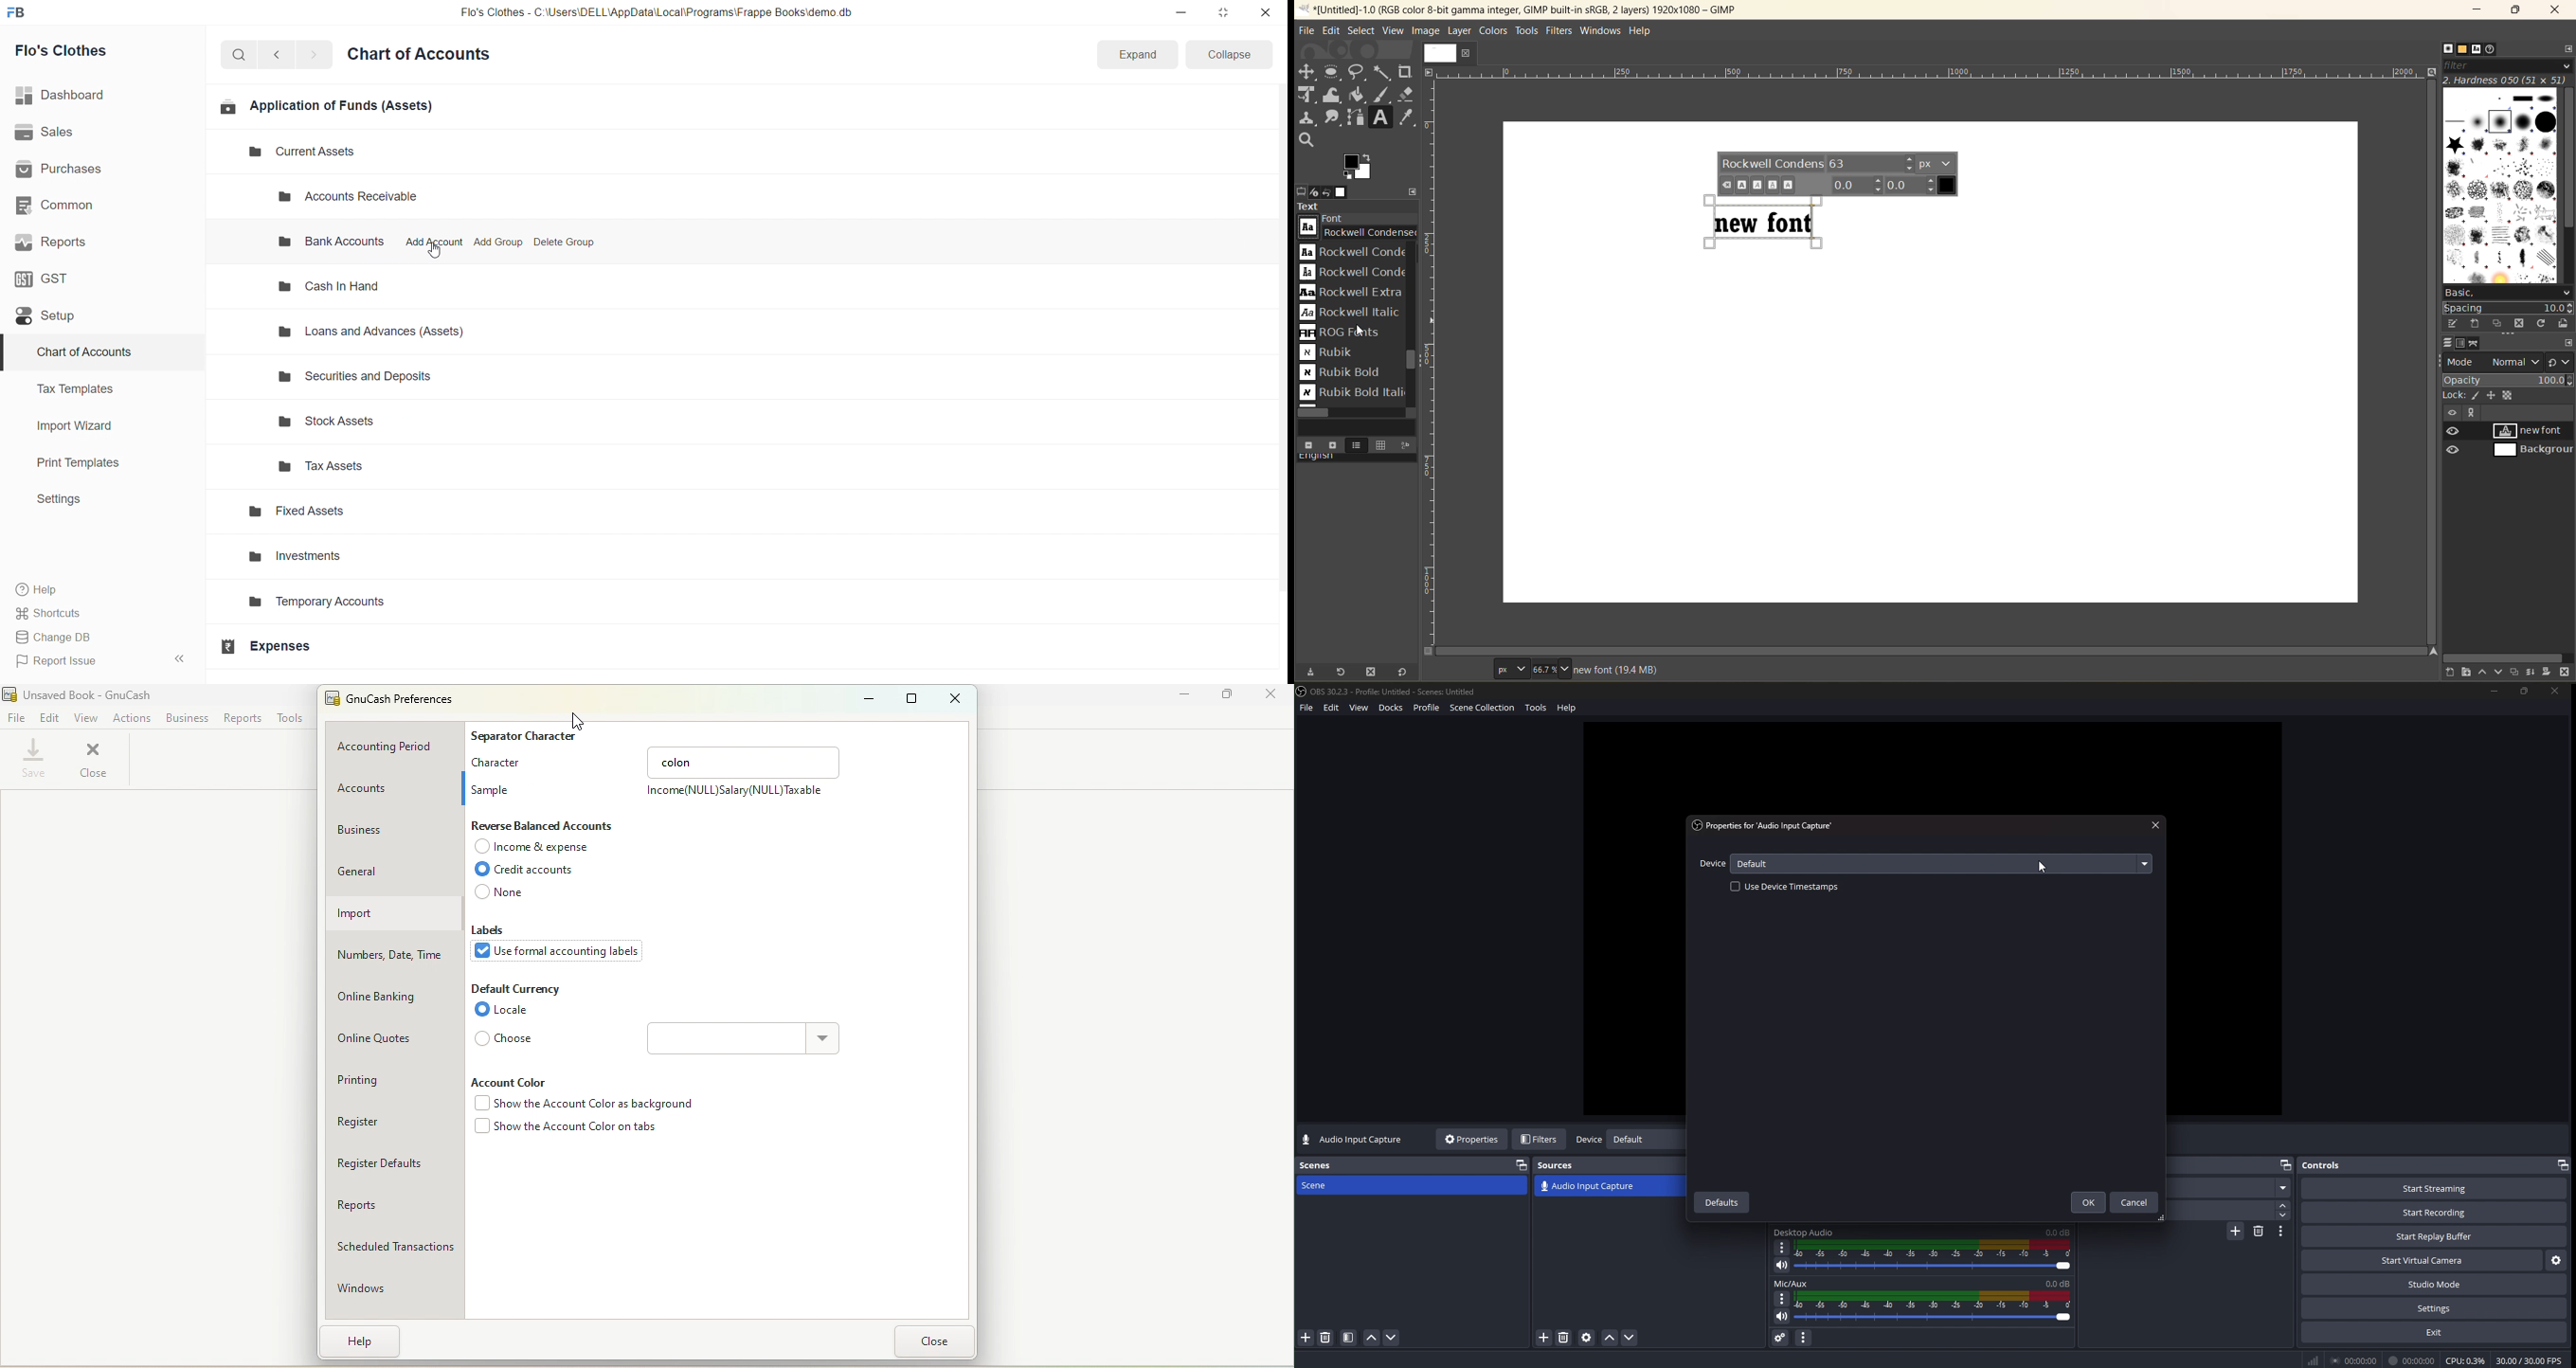 This screenshot has height=1372, width=2576. I want to click on navigate backward, so click(282, 53).